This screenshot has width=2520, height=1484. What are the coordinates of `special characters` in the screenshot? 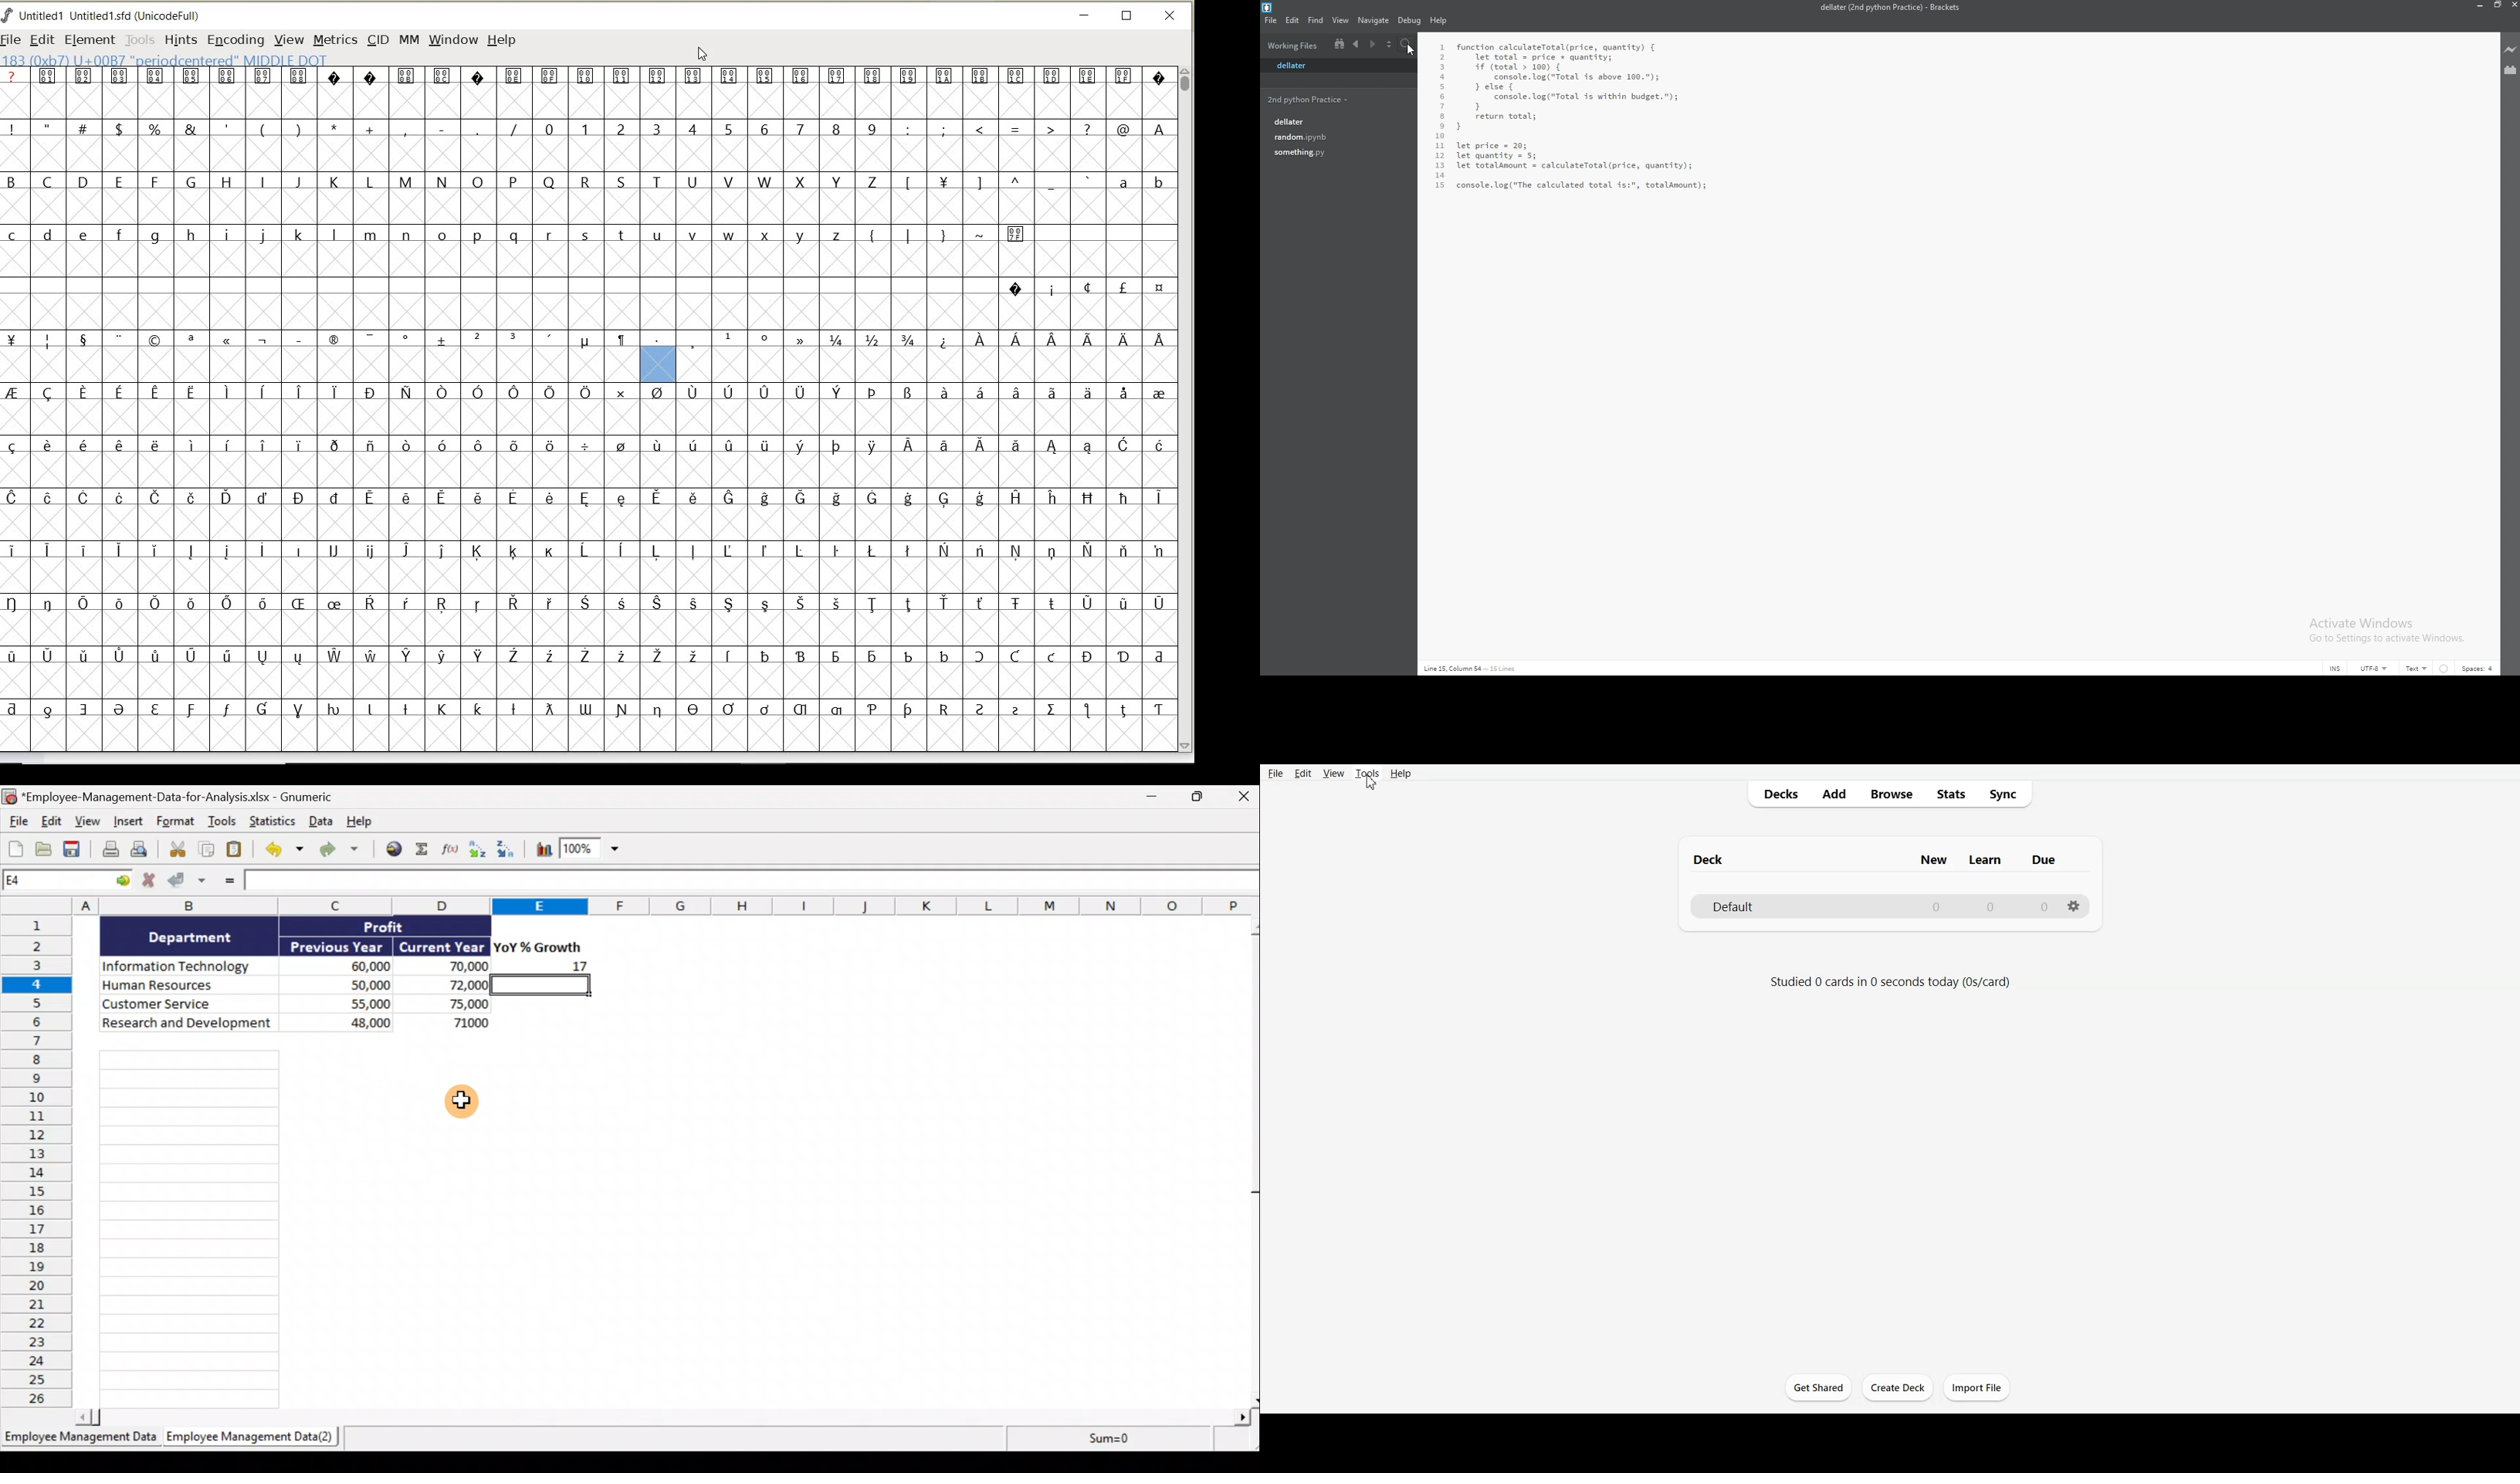 It's located at (965, 240).